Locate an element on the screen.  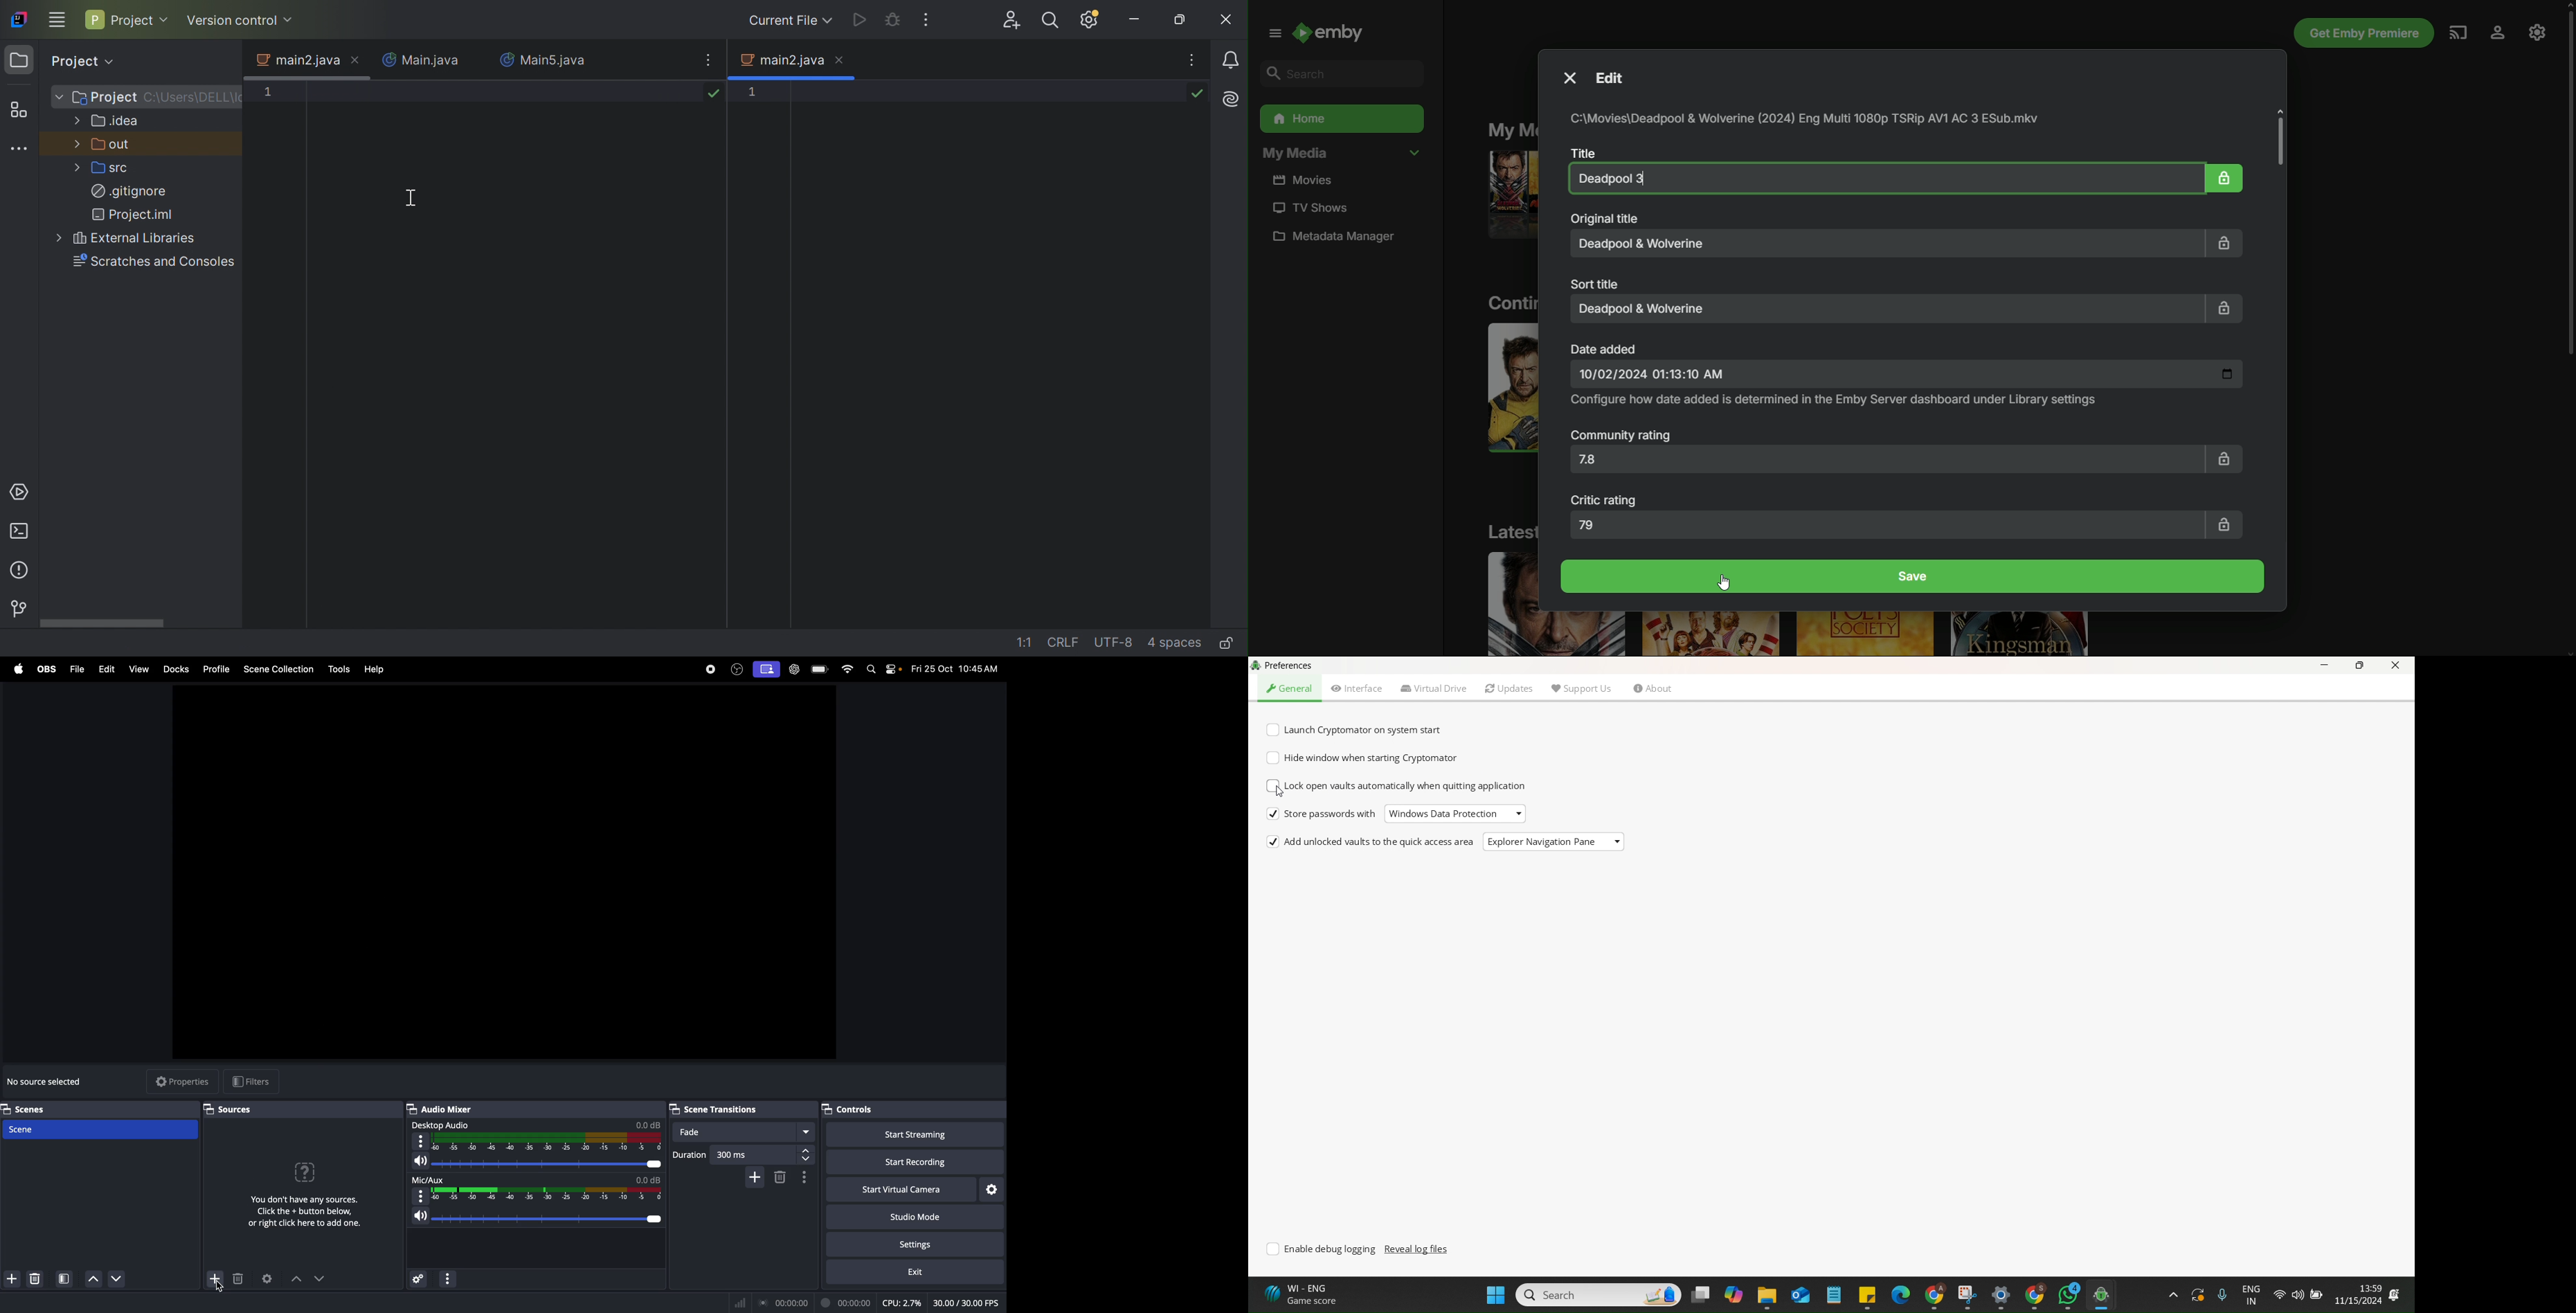
Date and Time is located at coordinates (1907, 375).